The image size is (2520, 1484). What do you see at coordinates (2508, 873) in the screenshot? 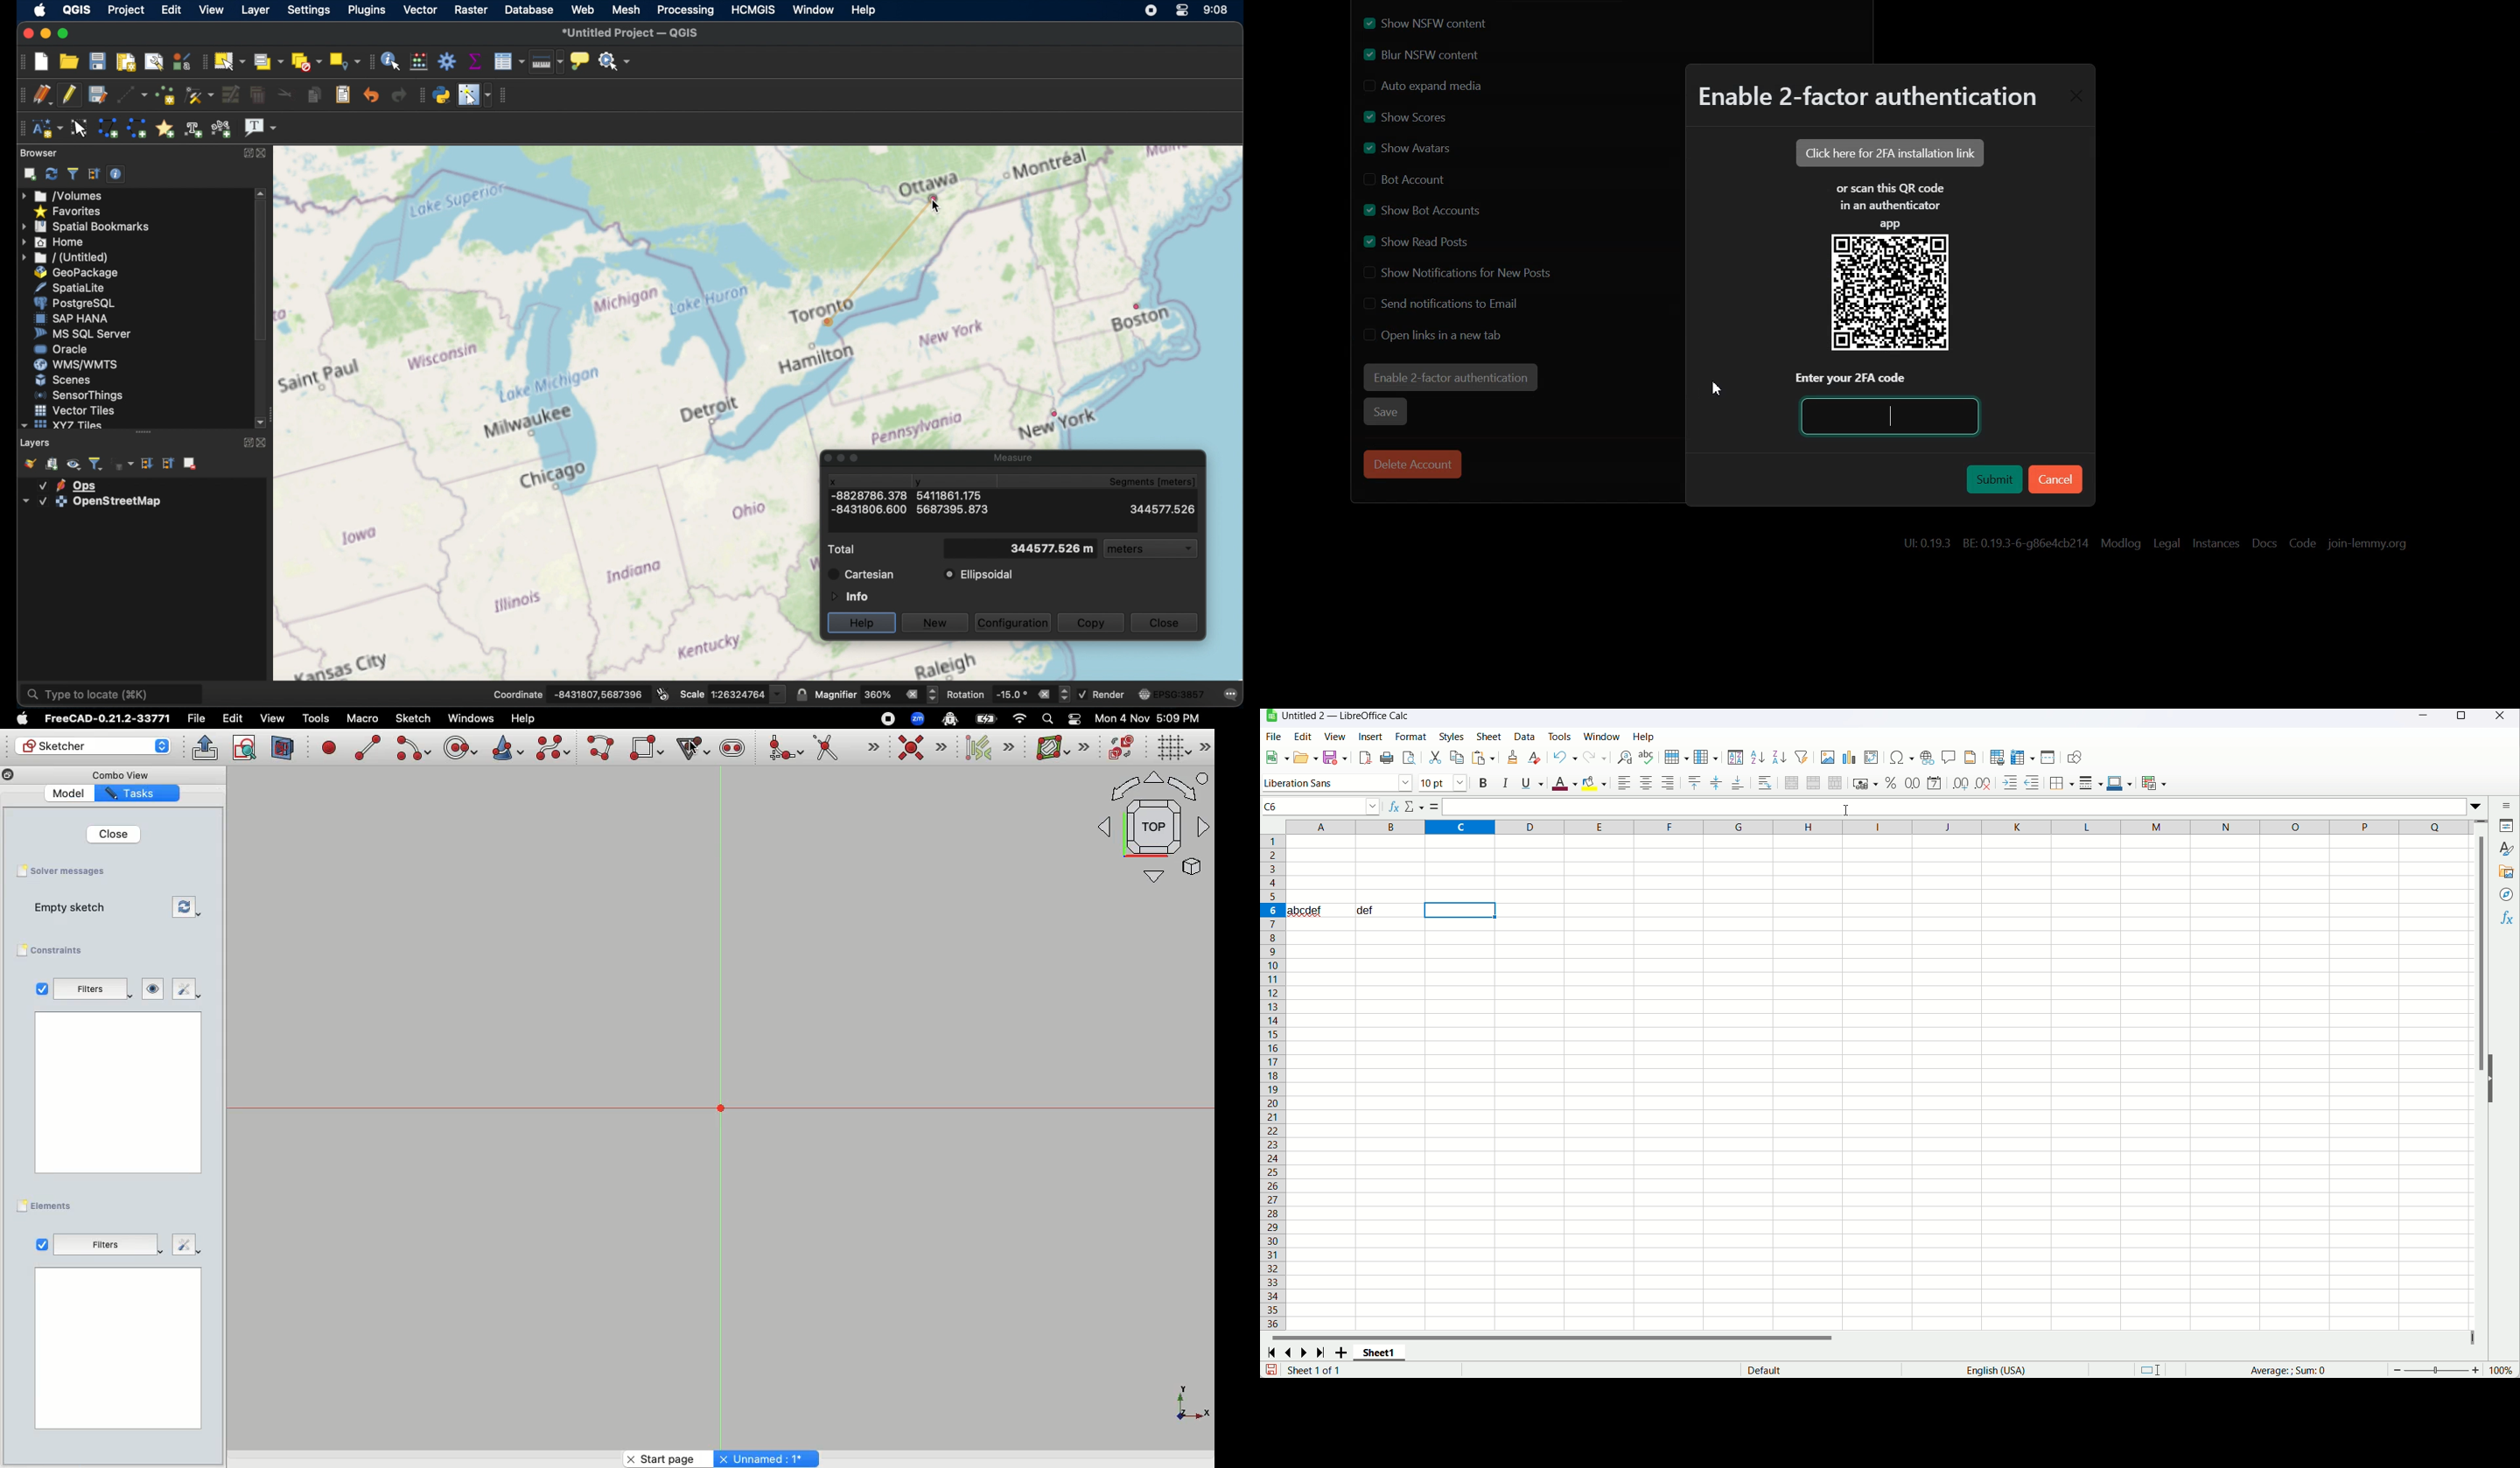
I see `gallery` at bounding box center [2508, 873].